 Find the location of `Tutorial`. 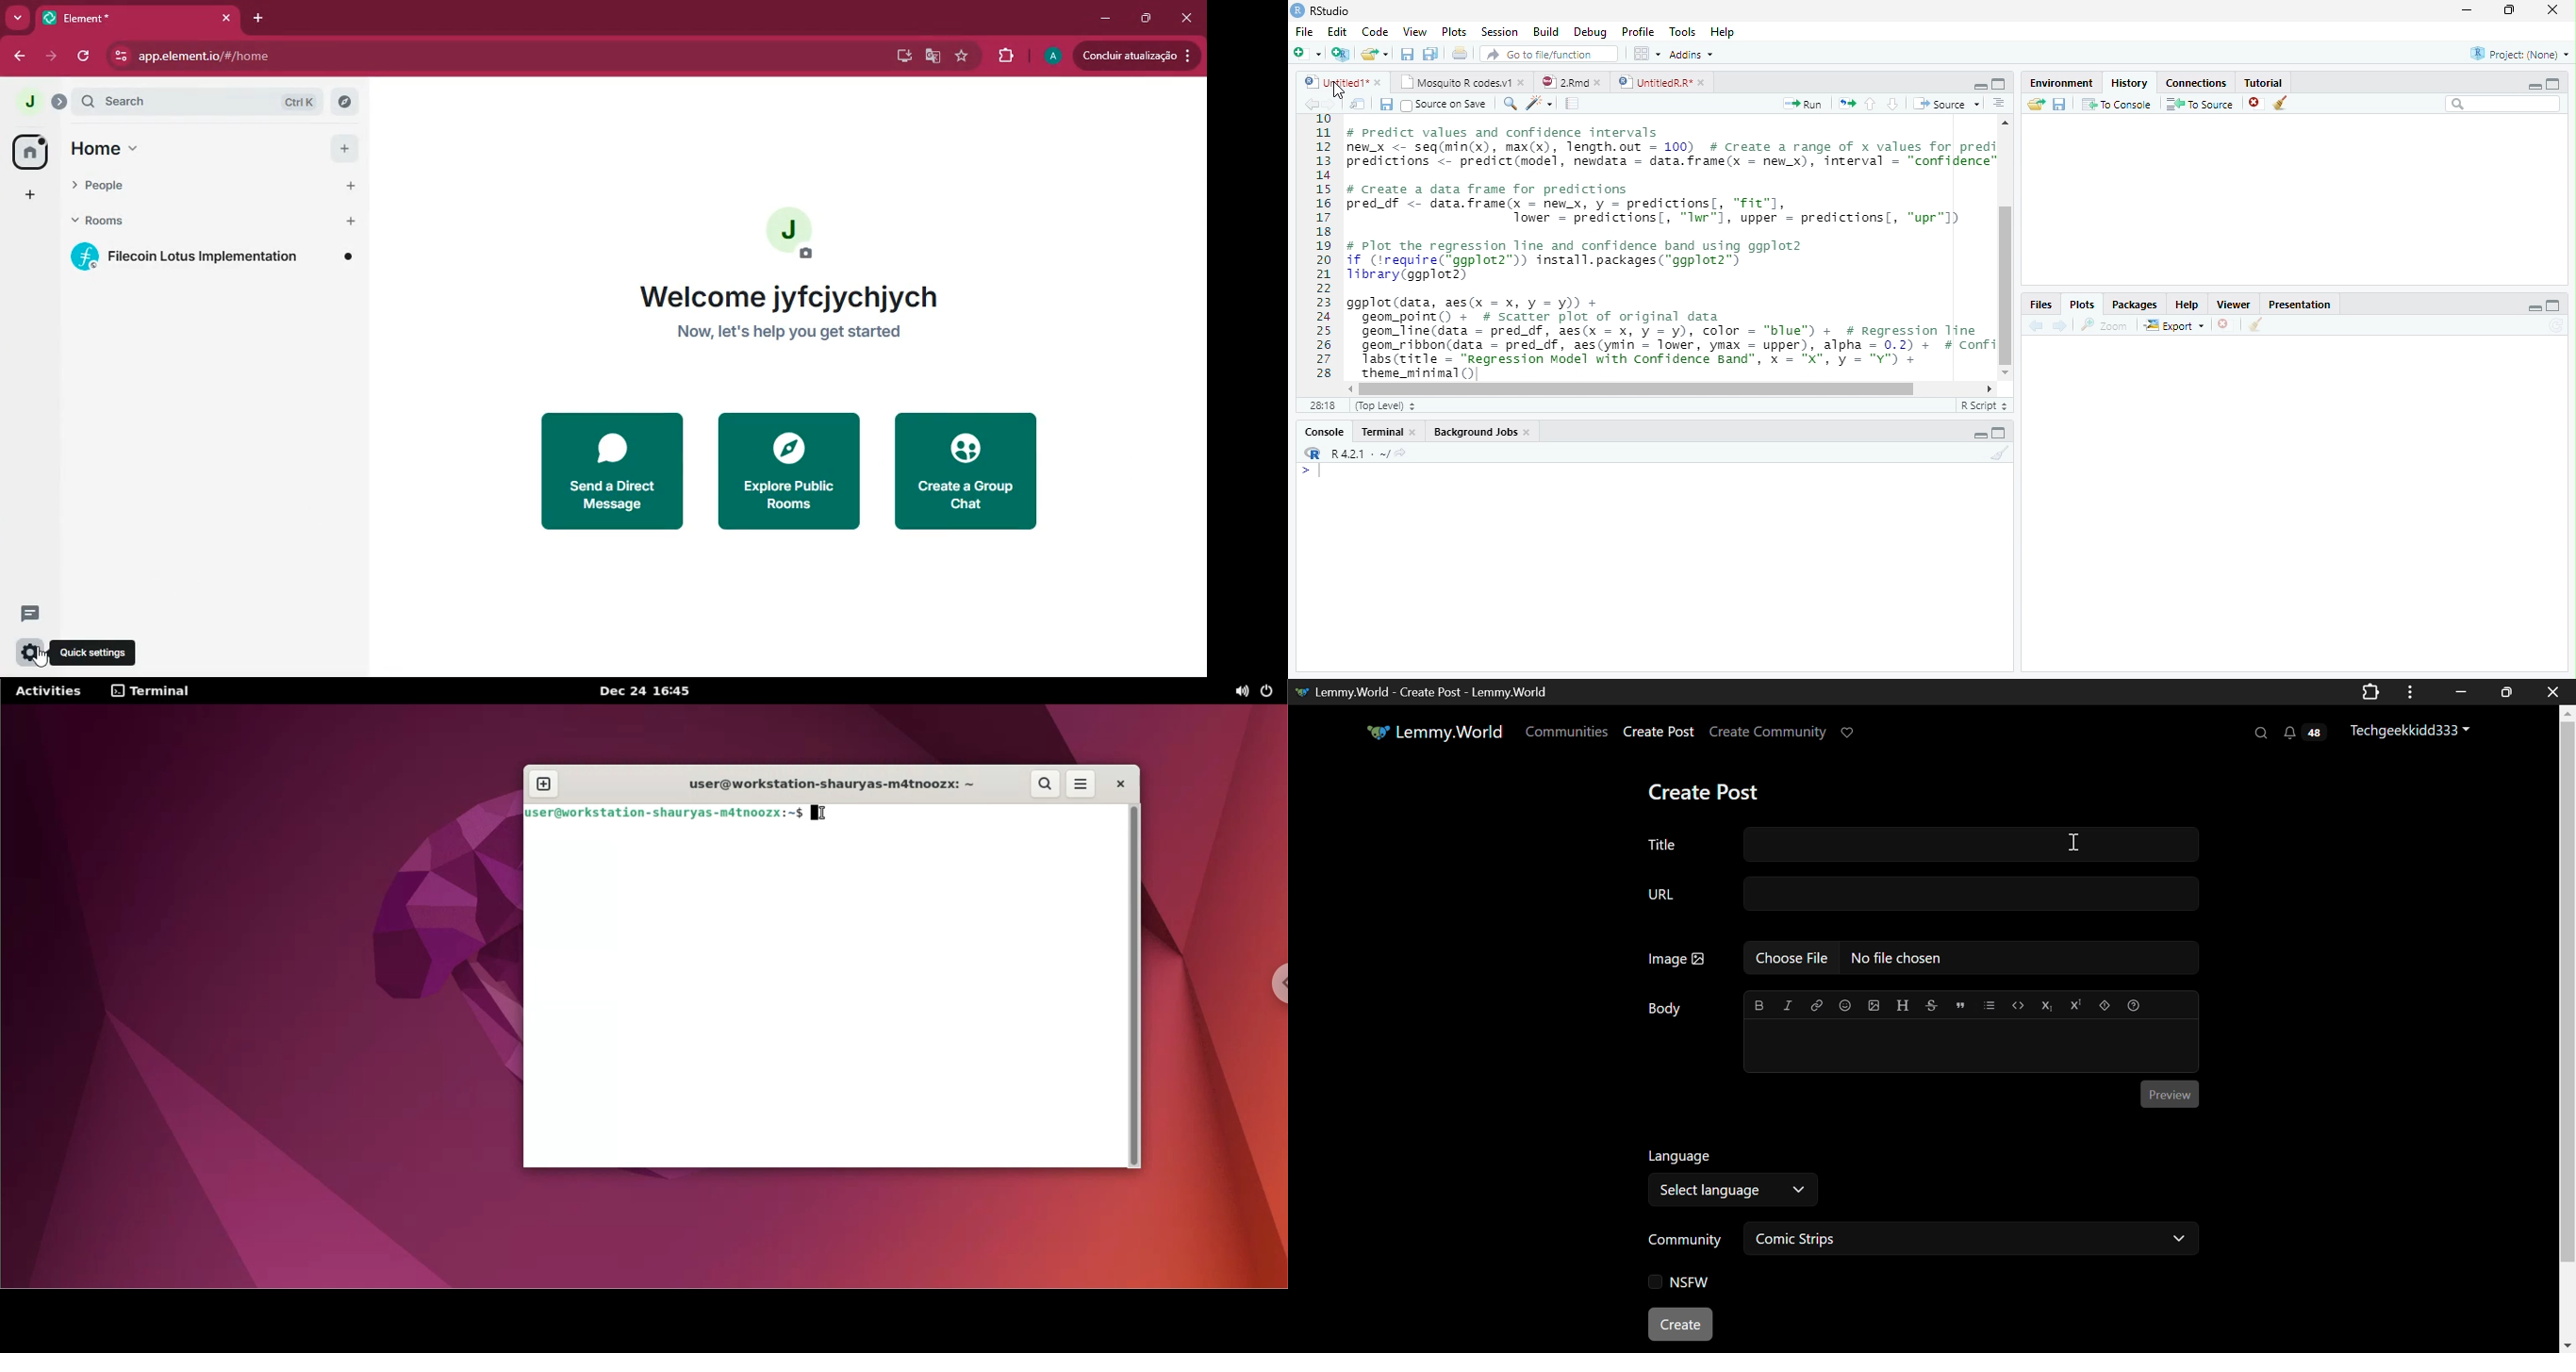

Tutorial is located at coordinates (2264, 83).